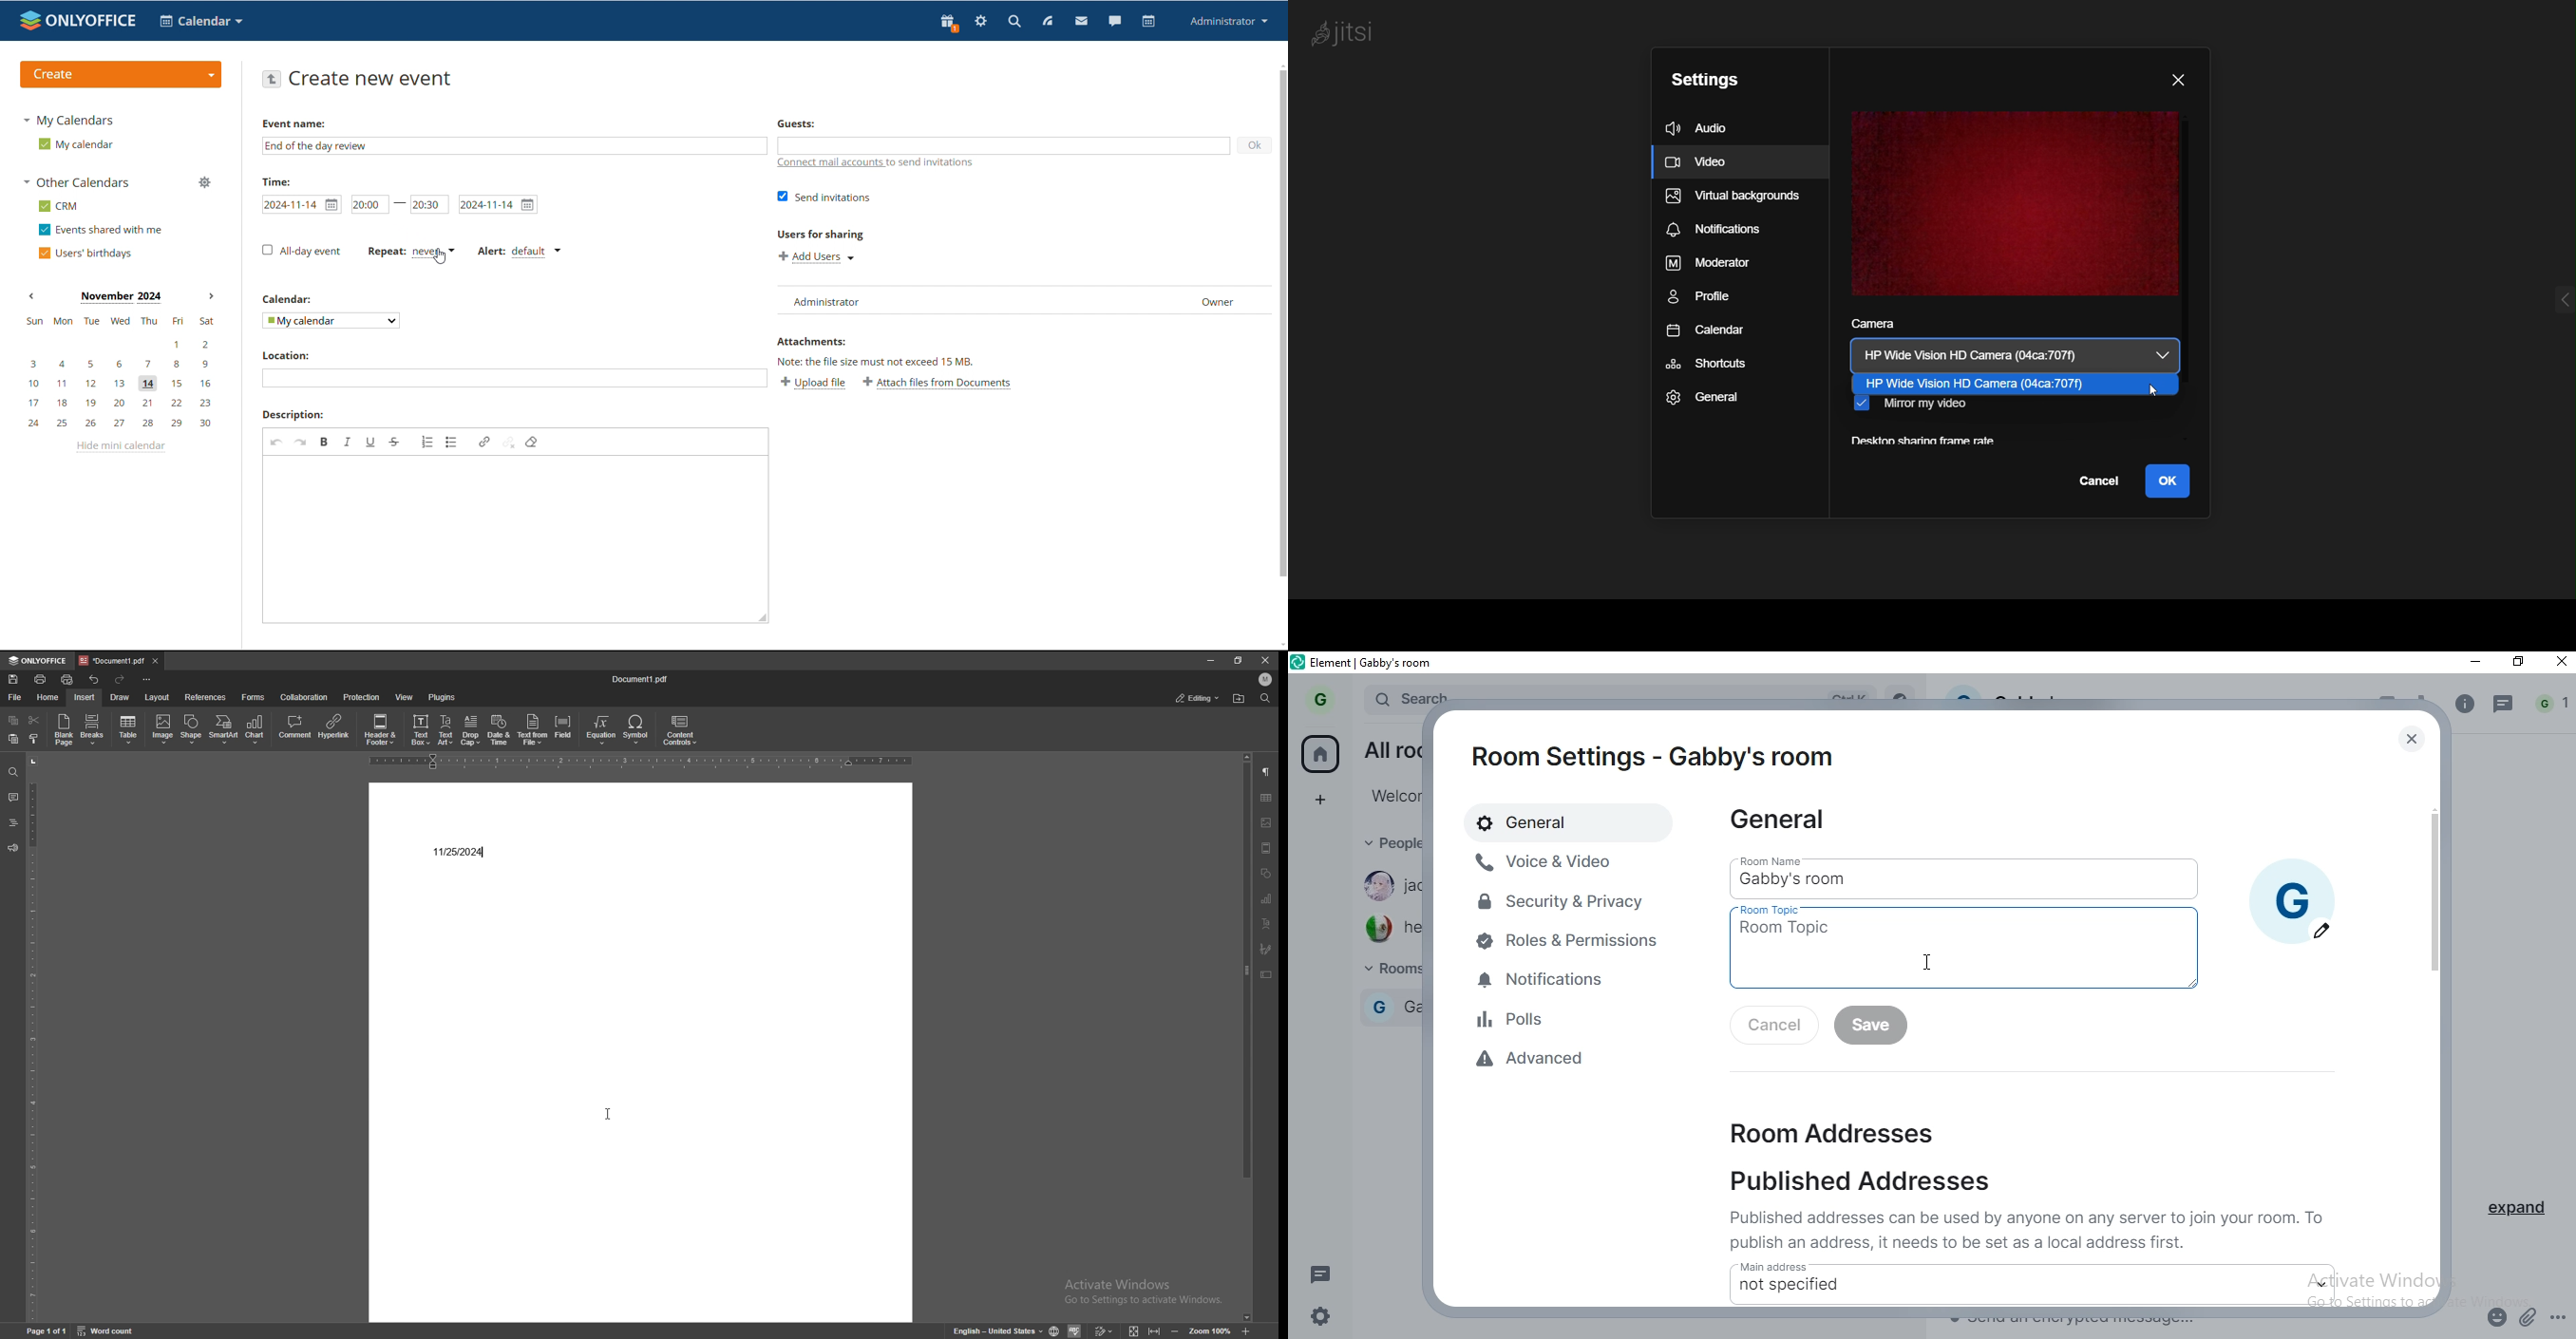  What do you see at coordinates (1268, 873) in the screenshot?
I see `shapes` at bounding box center [1268, 873].